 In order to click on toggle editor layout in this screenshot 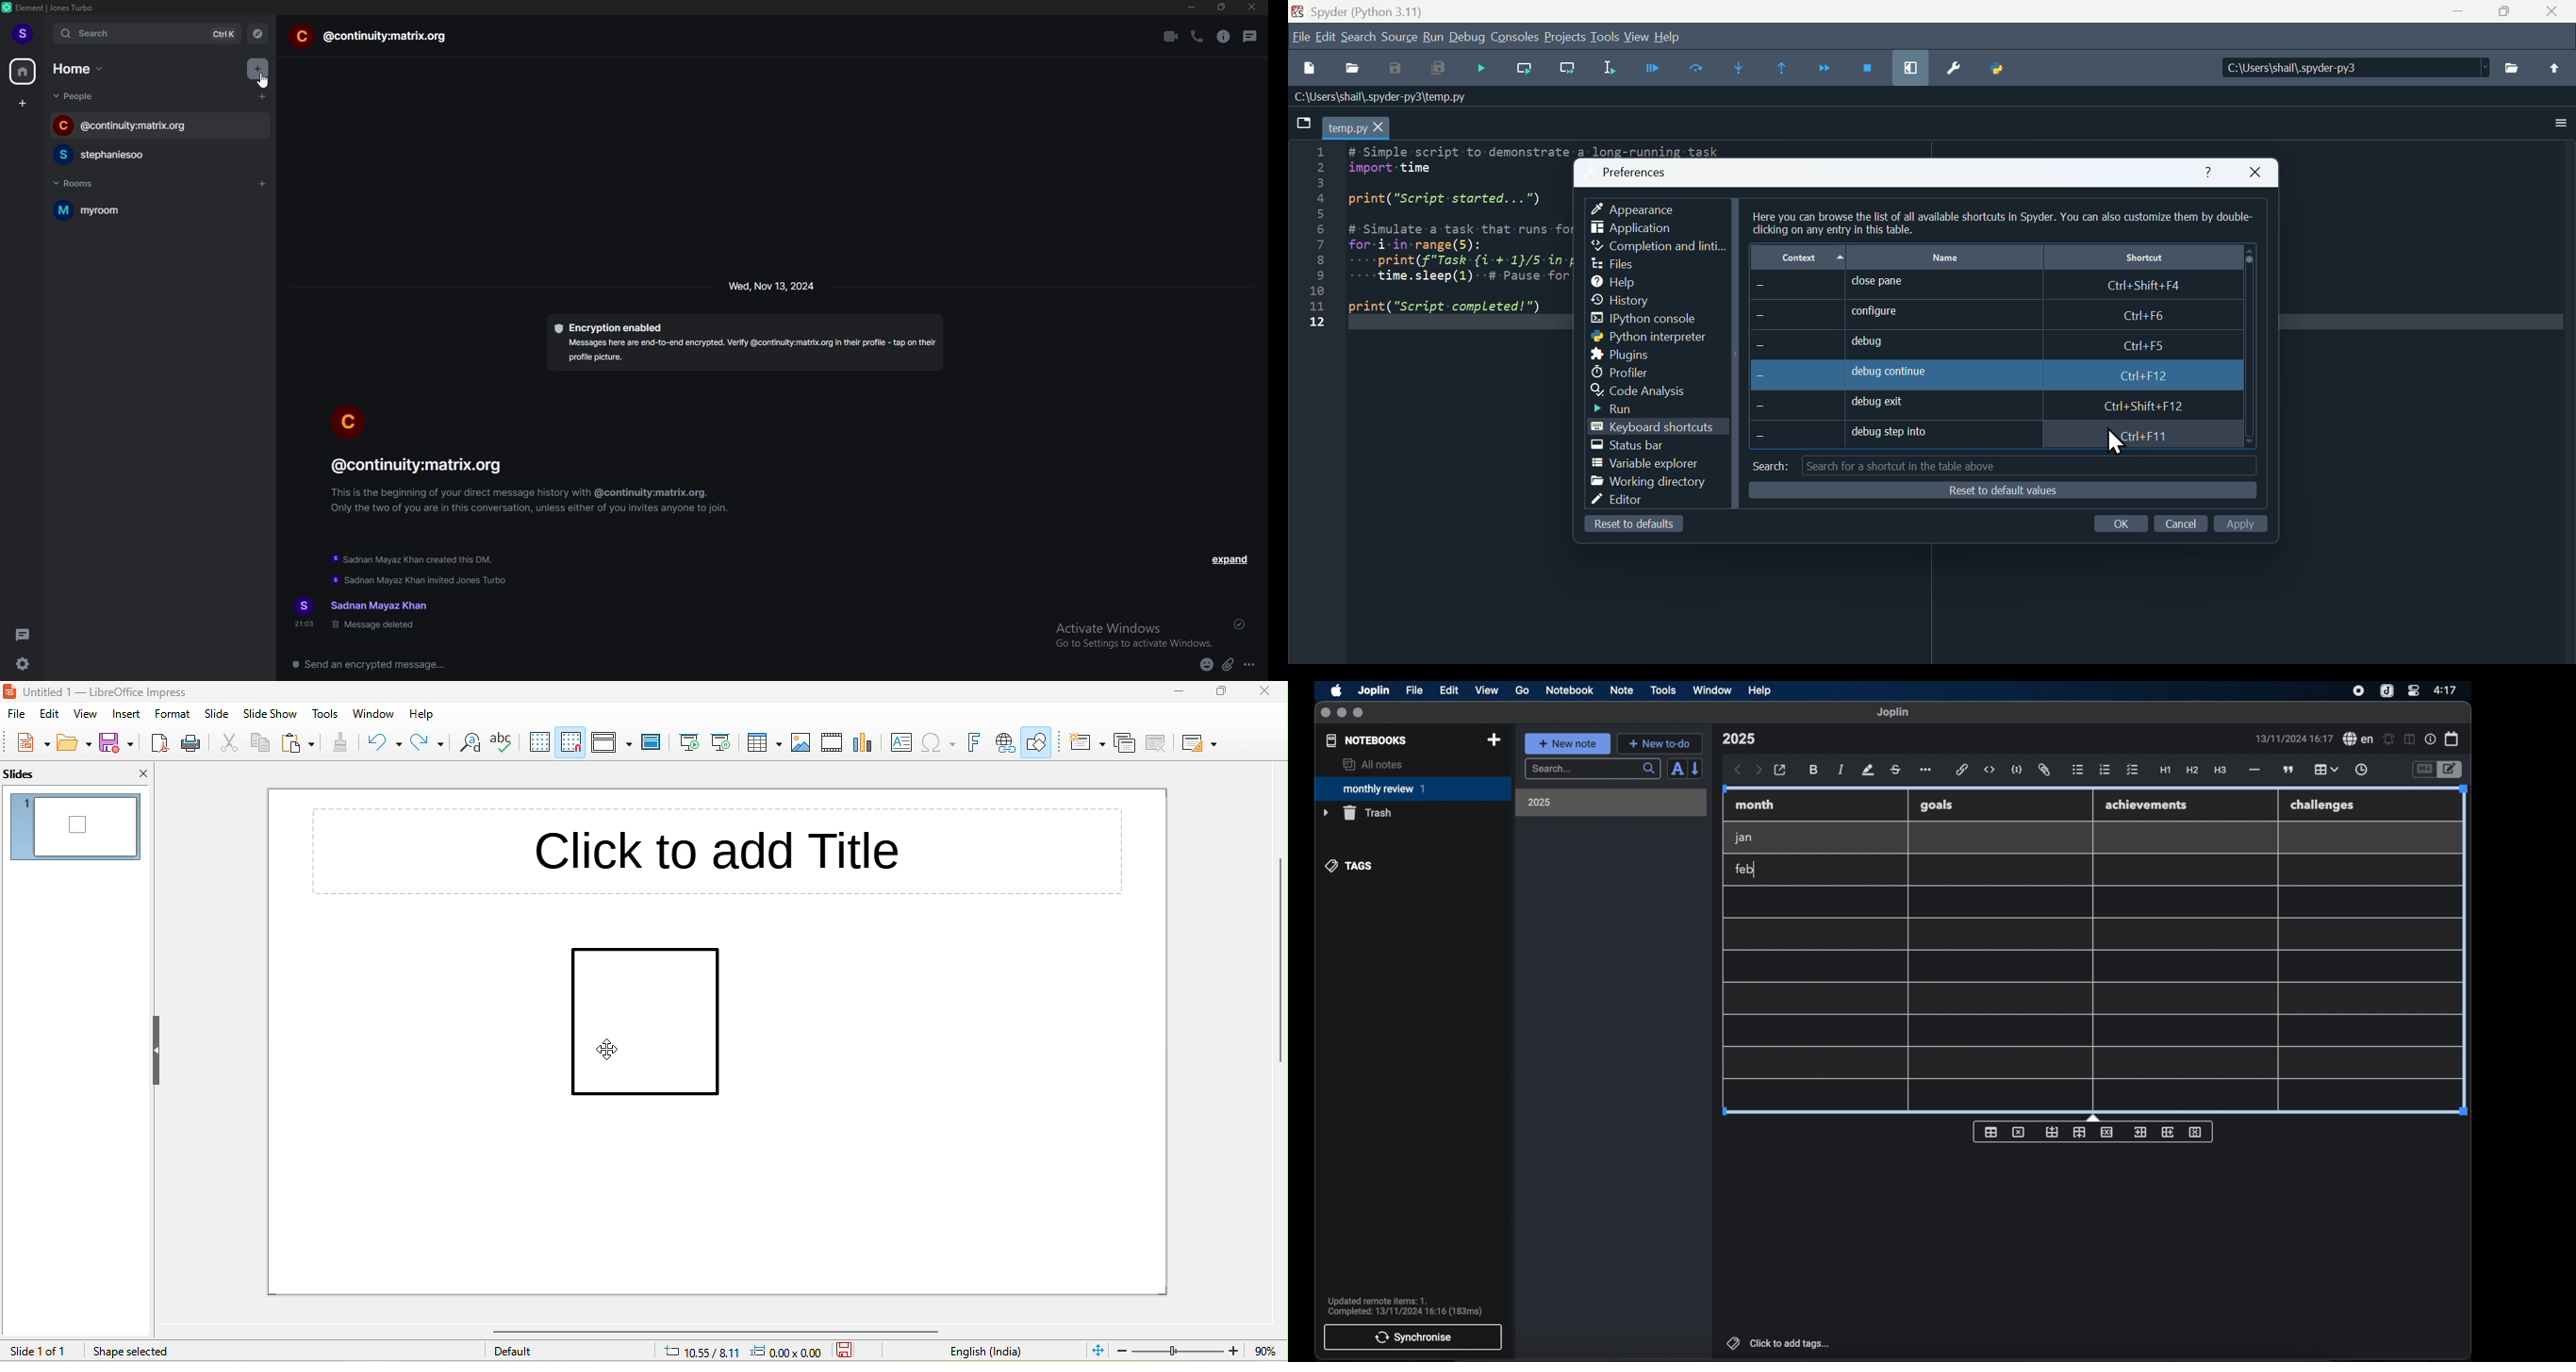, I will do `click(2411, 739)`.